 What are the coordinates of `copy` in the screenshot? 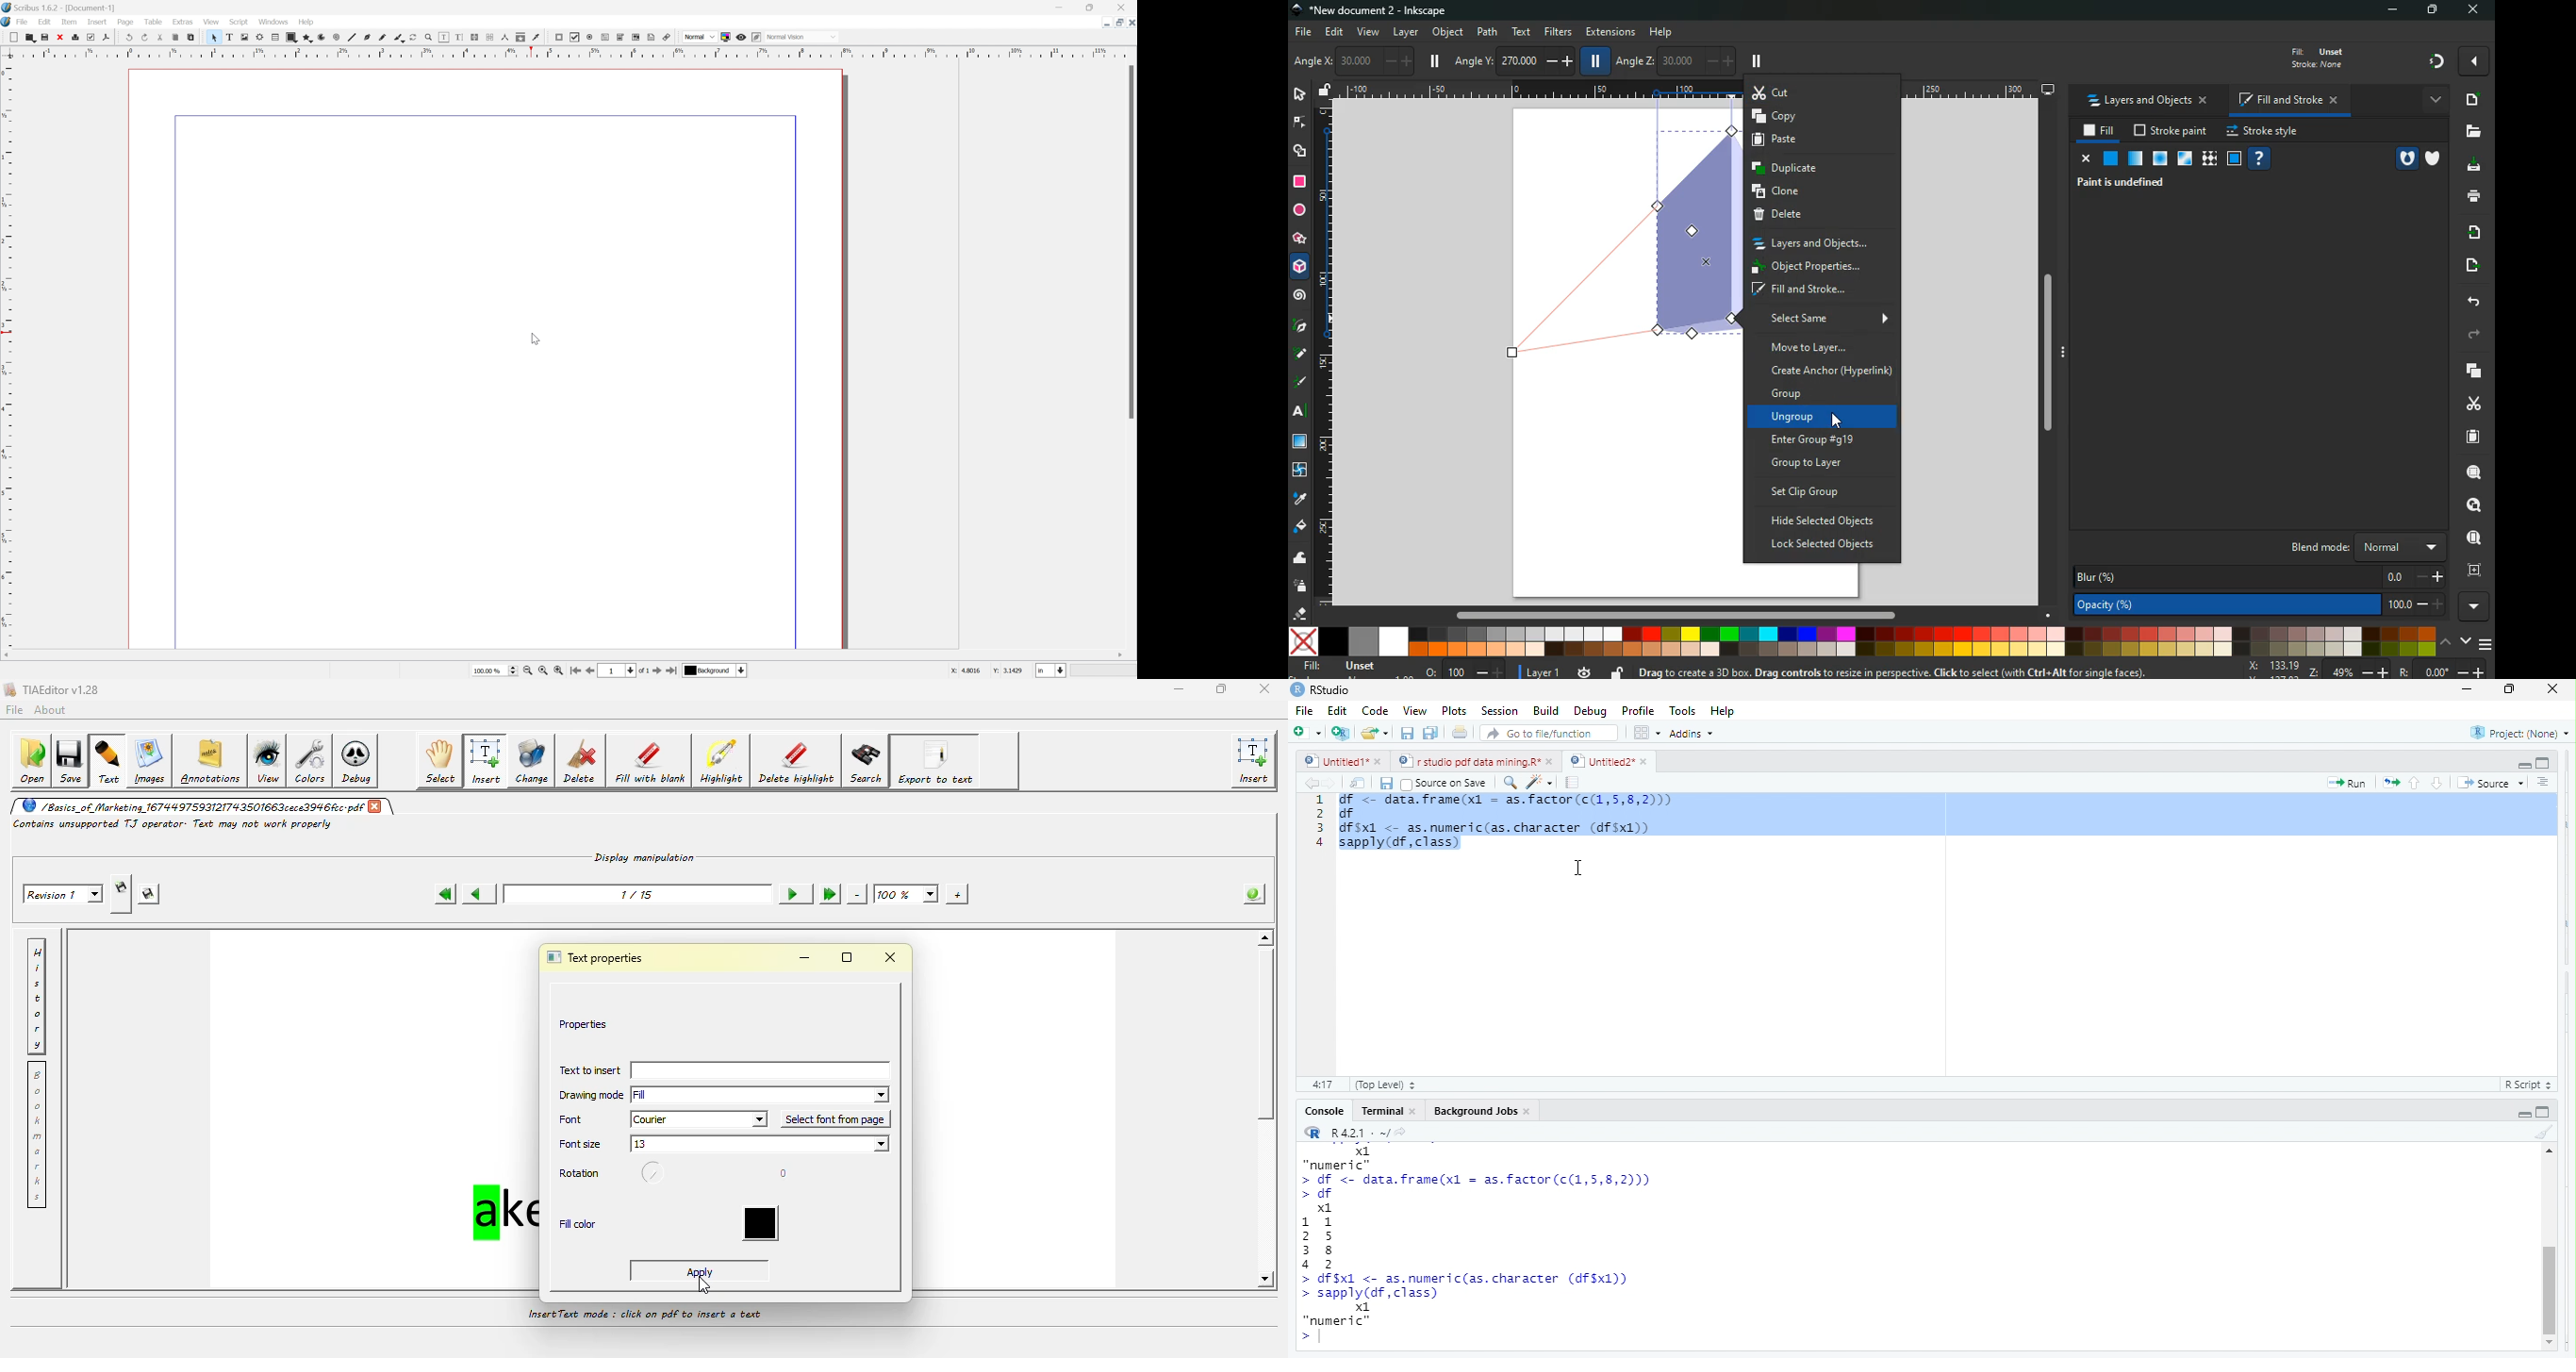 It's located at (175, 36).